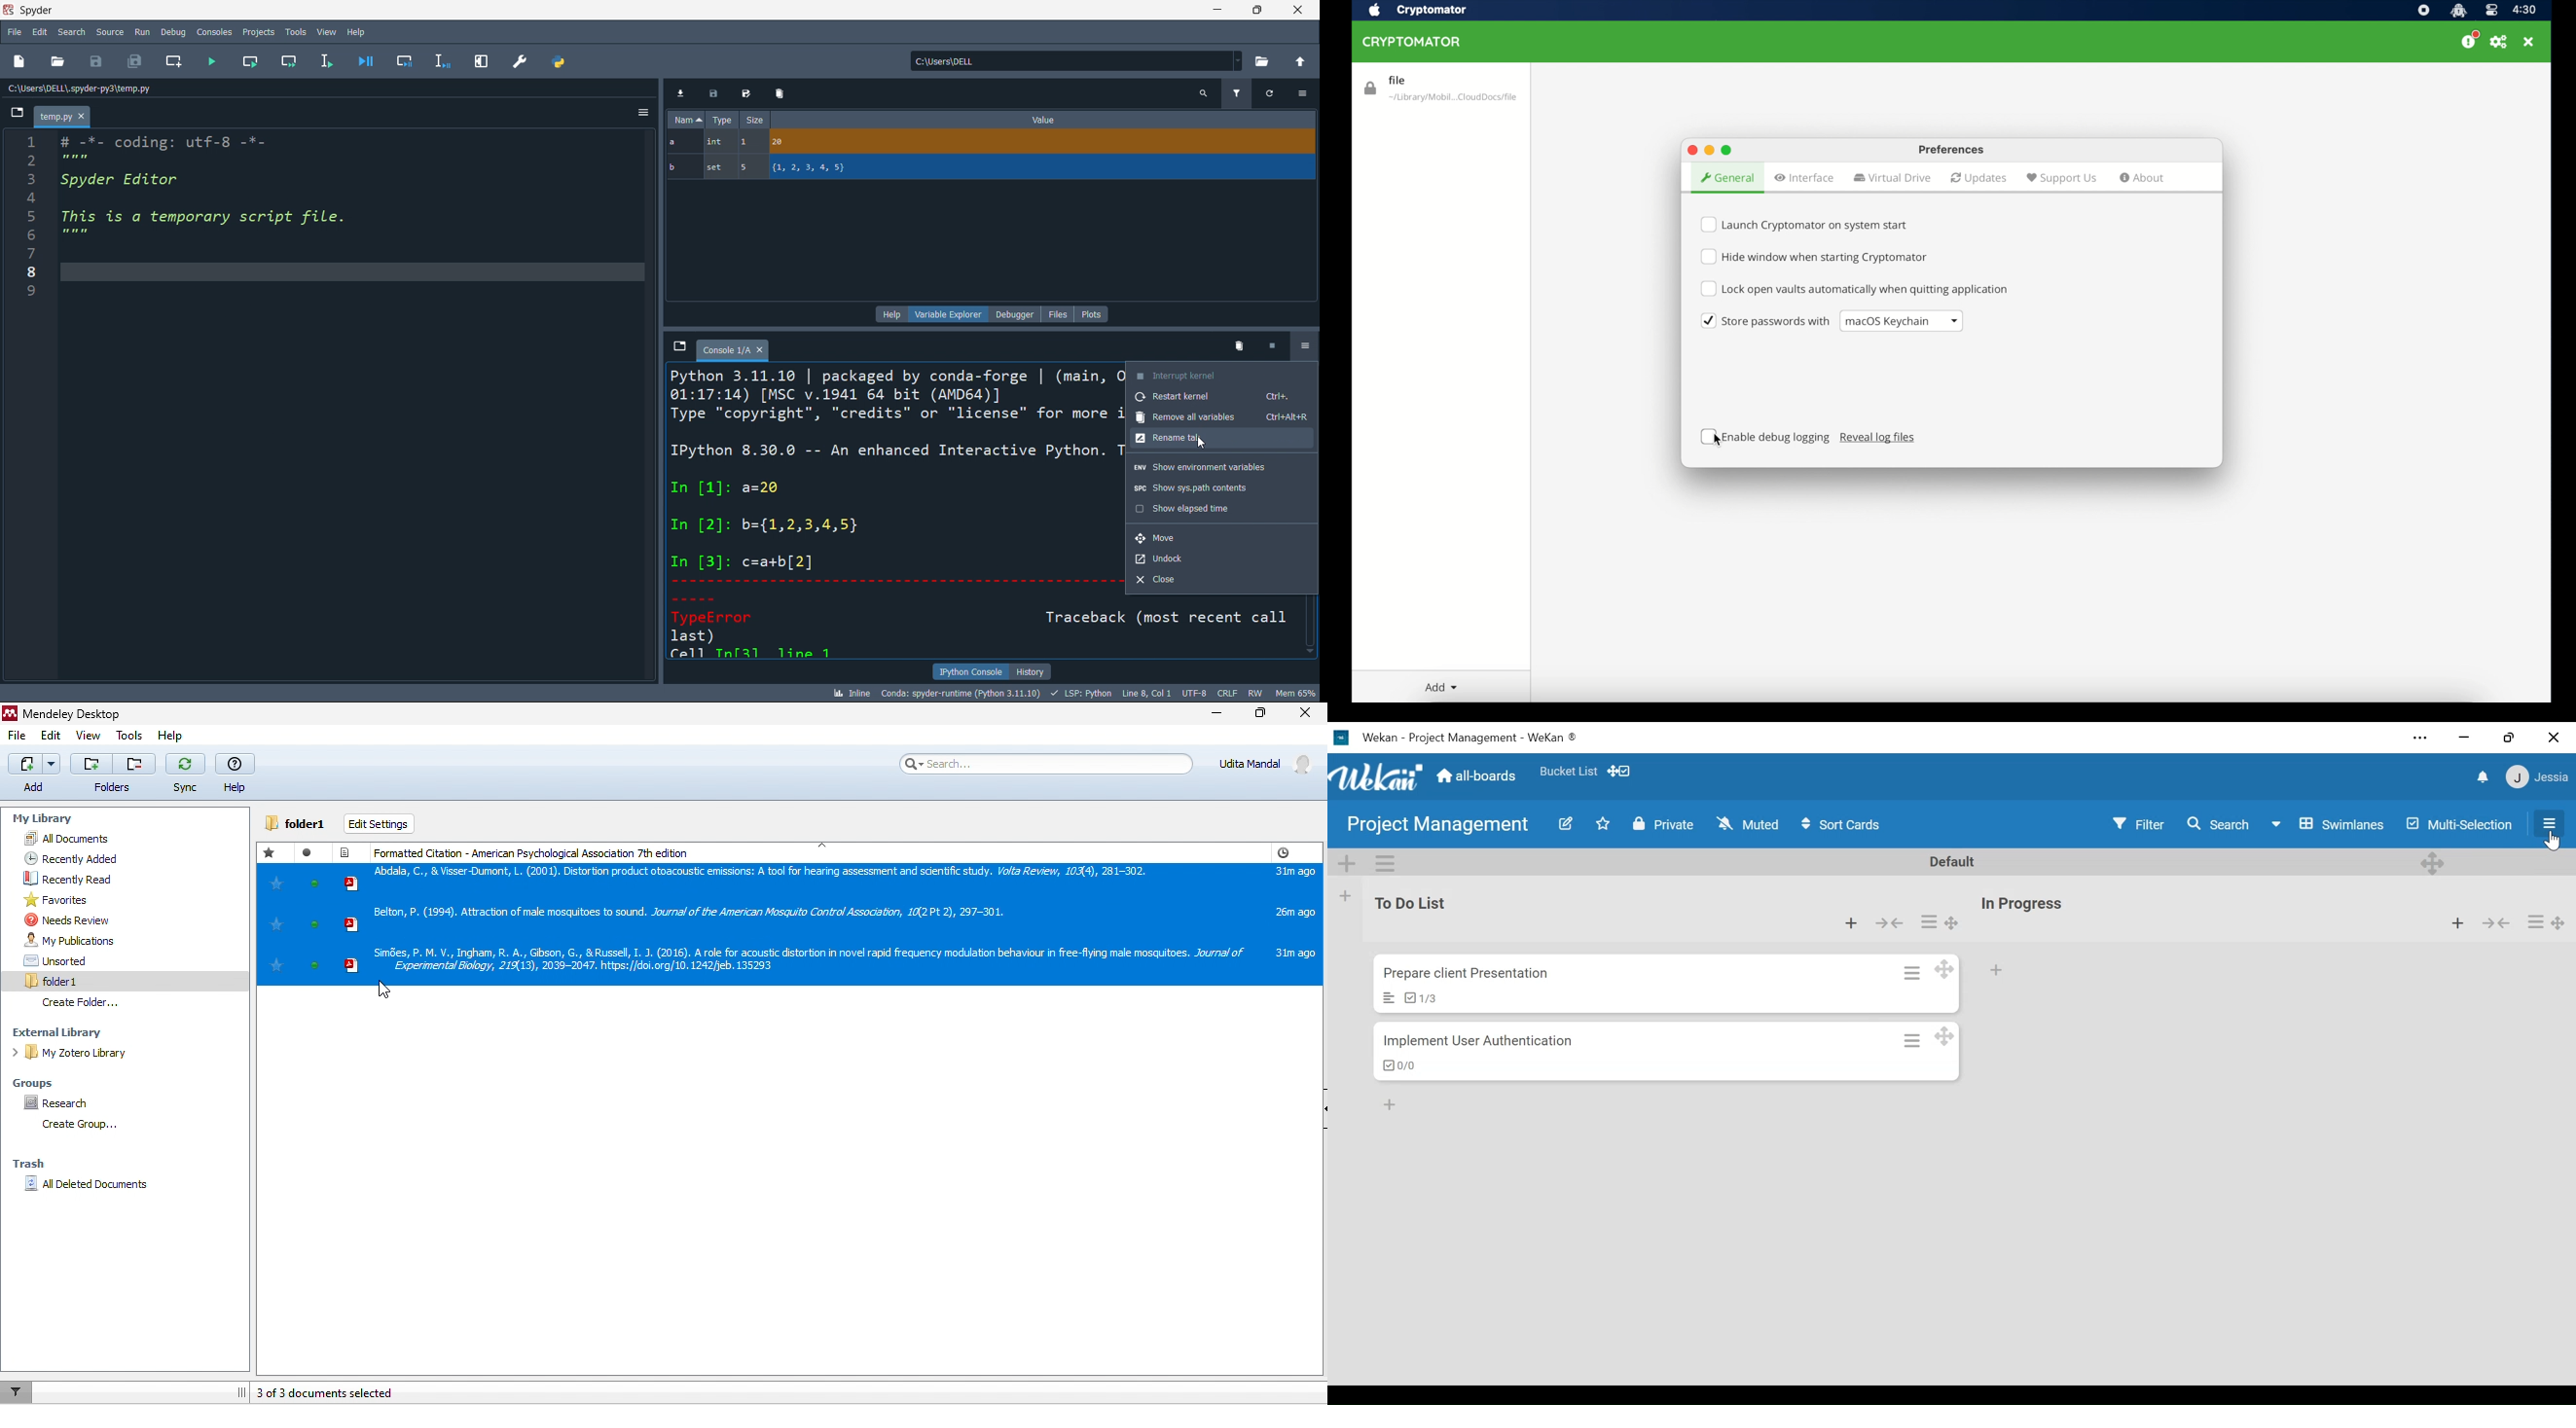 This screenshot has height=1428, width=2576. Describe the element at coordinates (789, 925) in the screenshot. I see `all files of folder 1 selected` at that location.